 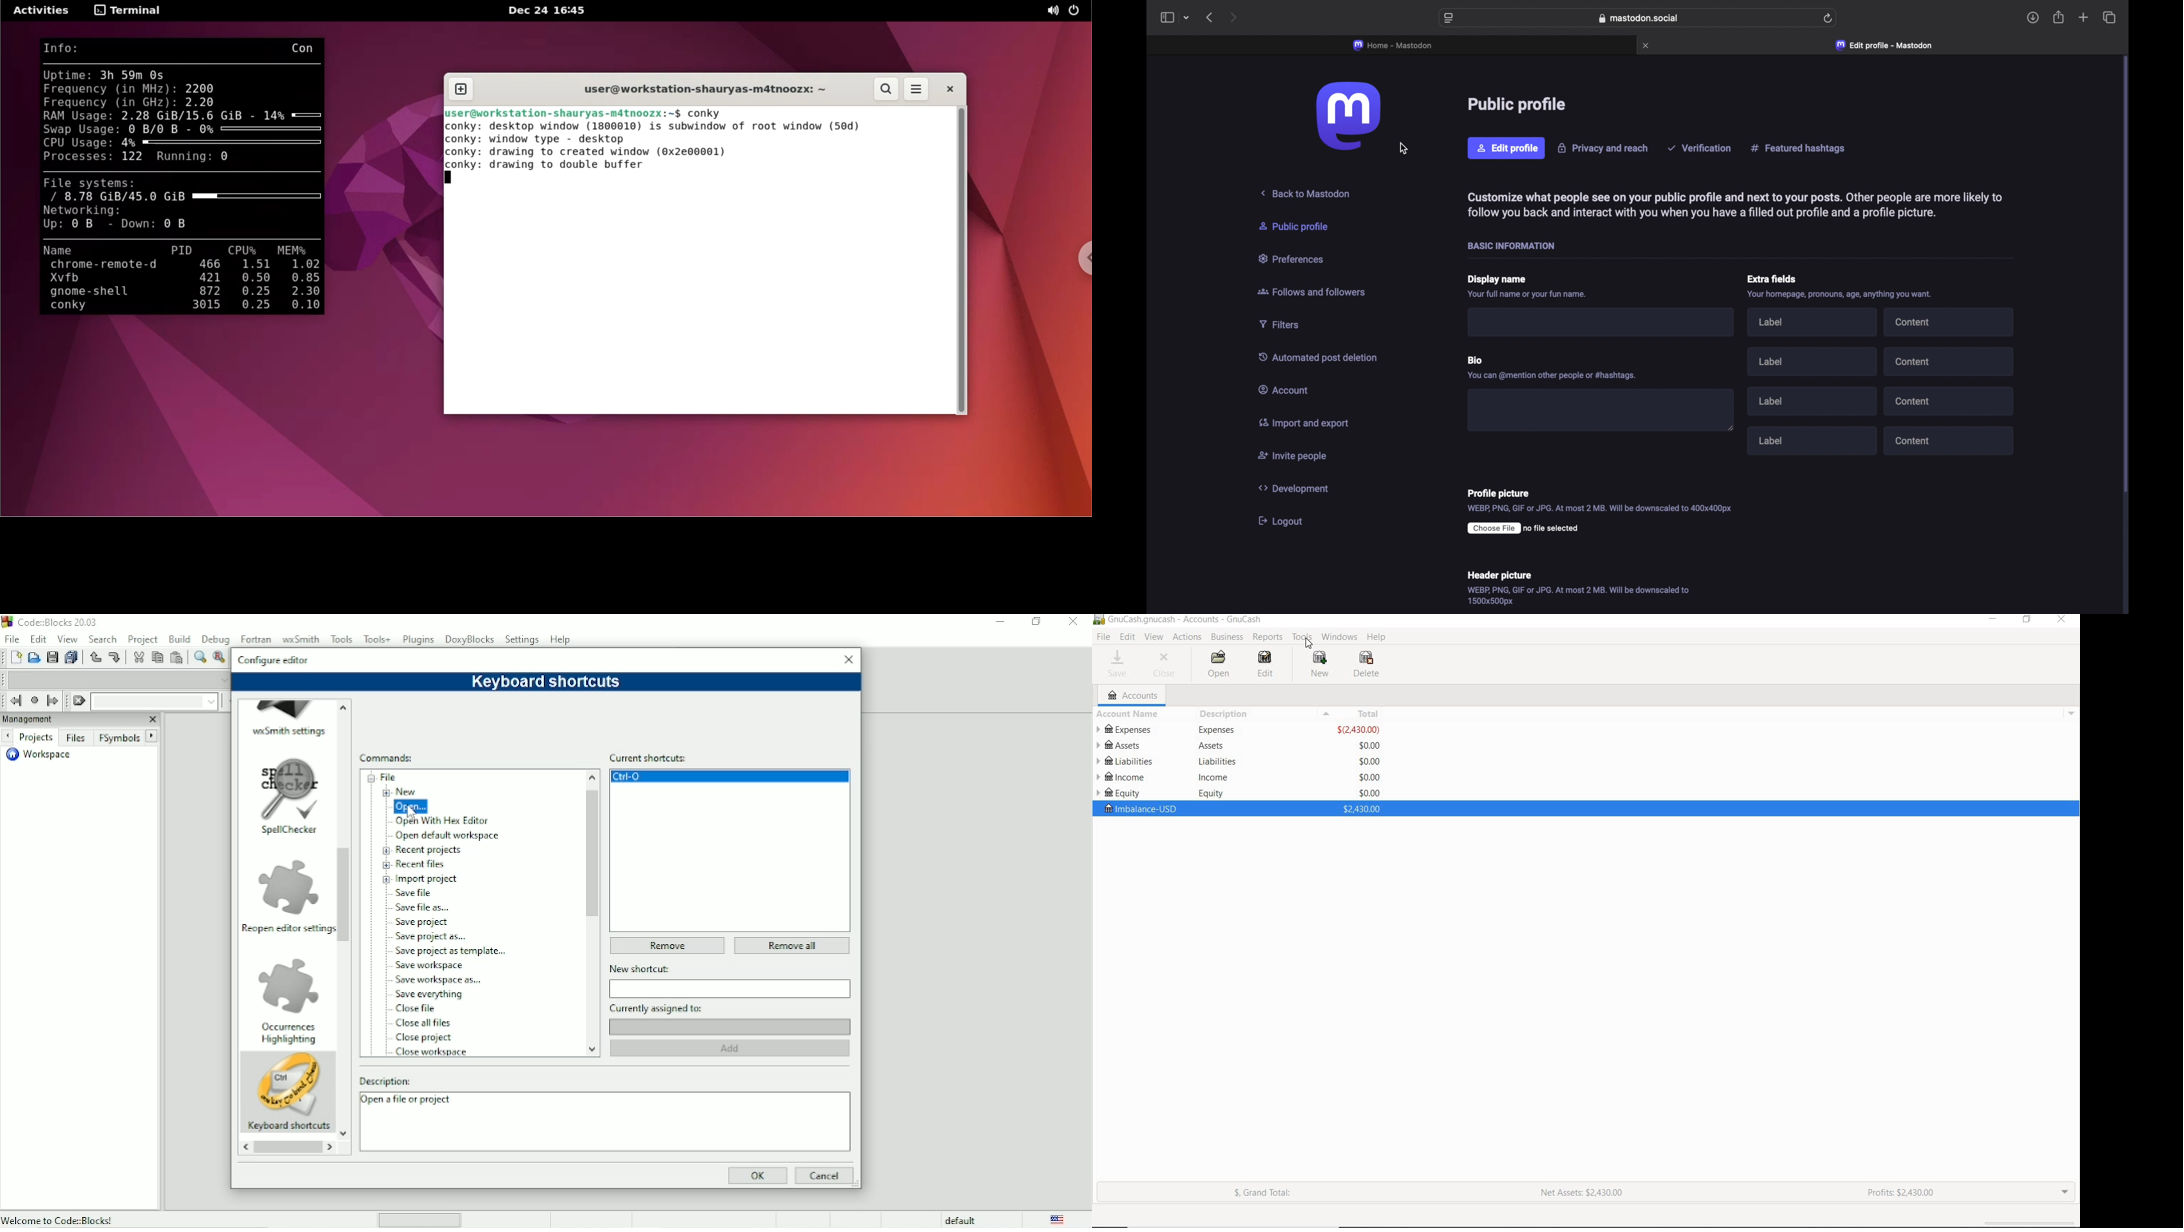 I want to click on Jump forward, so click(x=55, y=701).